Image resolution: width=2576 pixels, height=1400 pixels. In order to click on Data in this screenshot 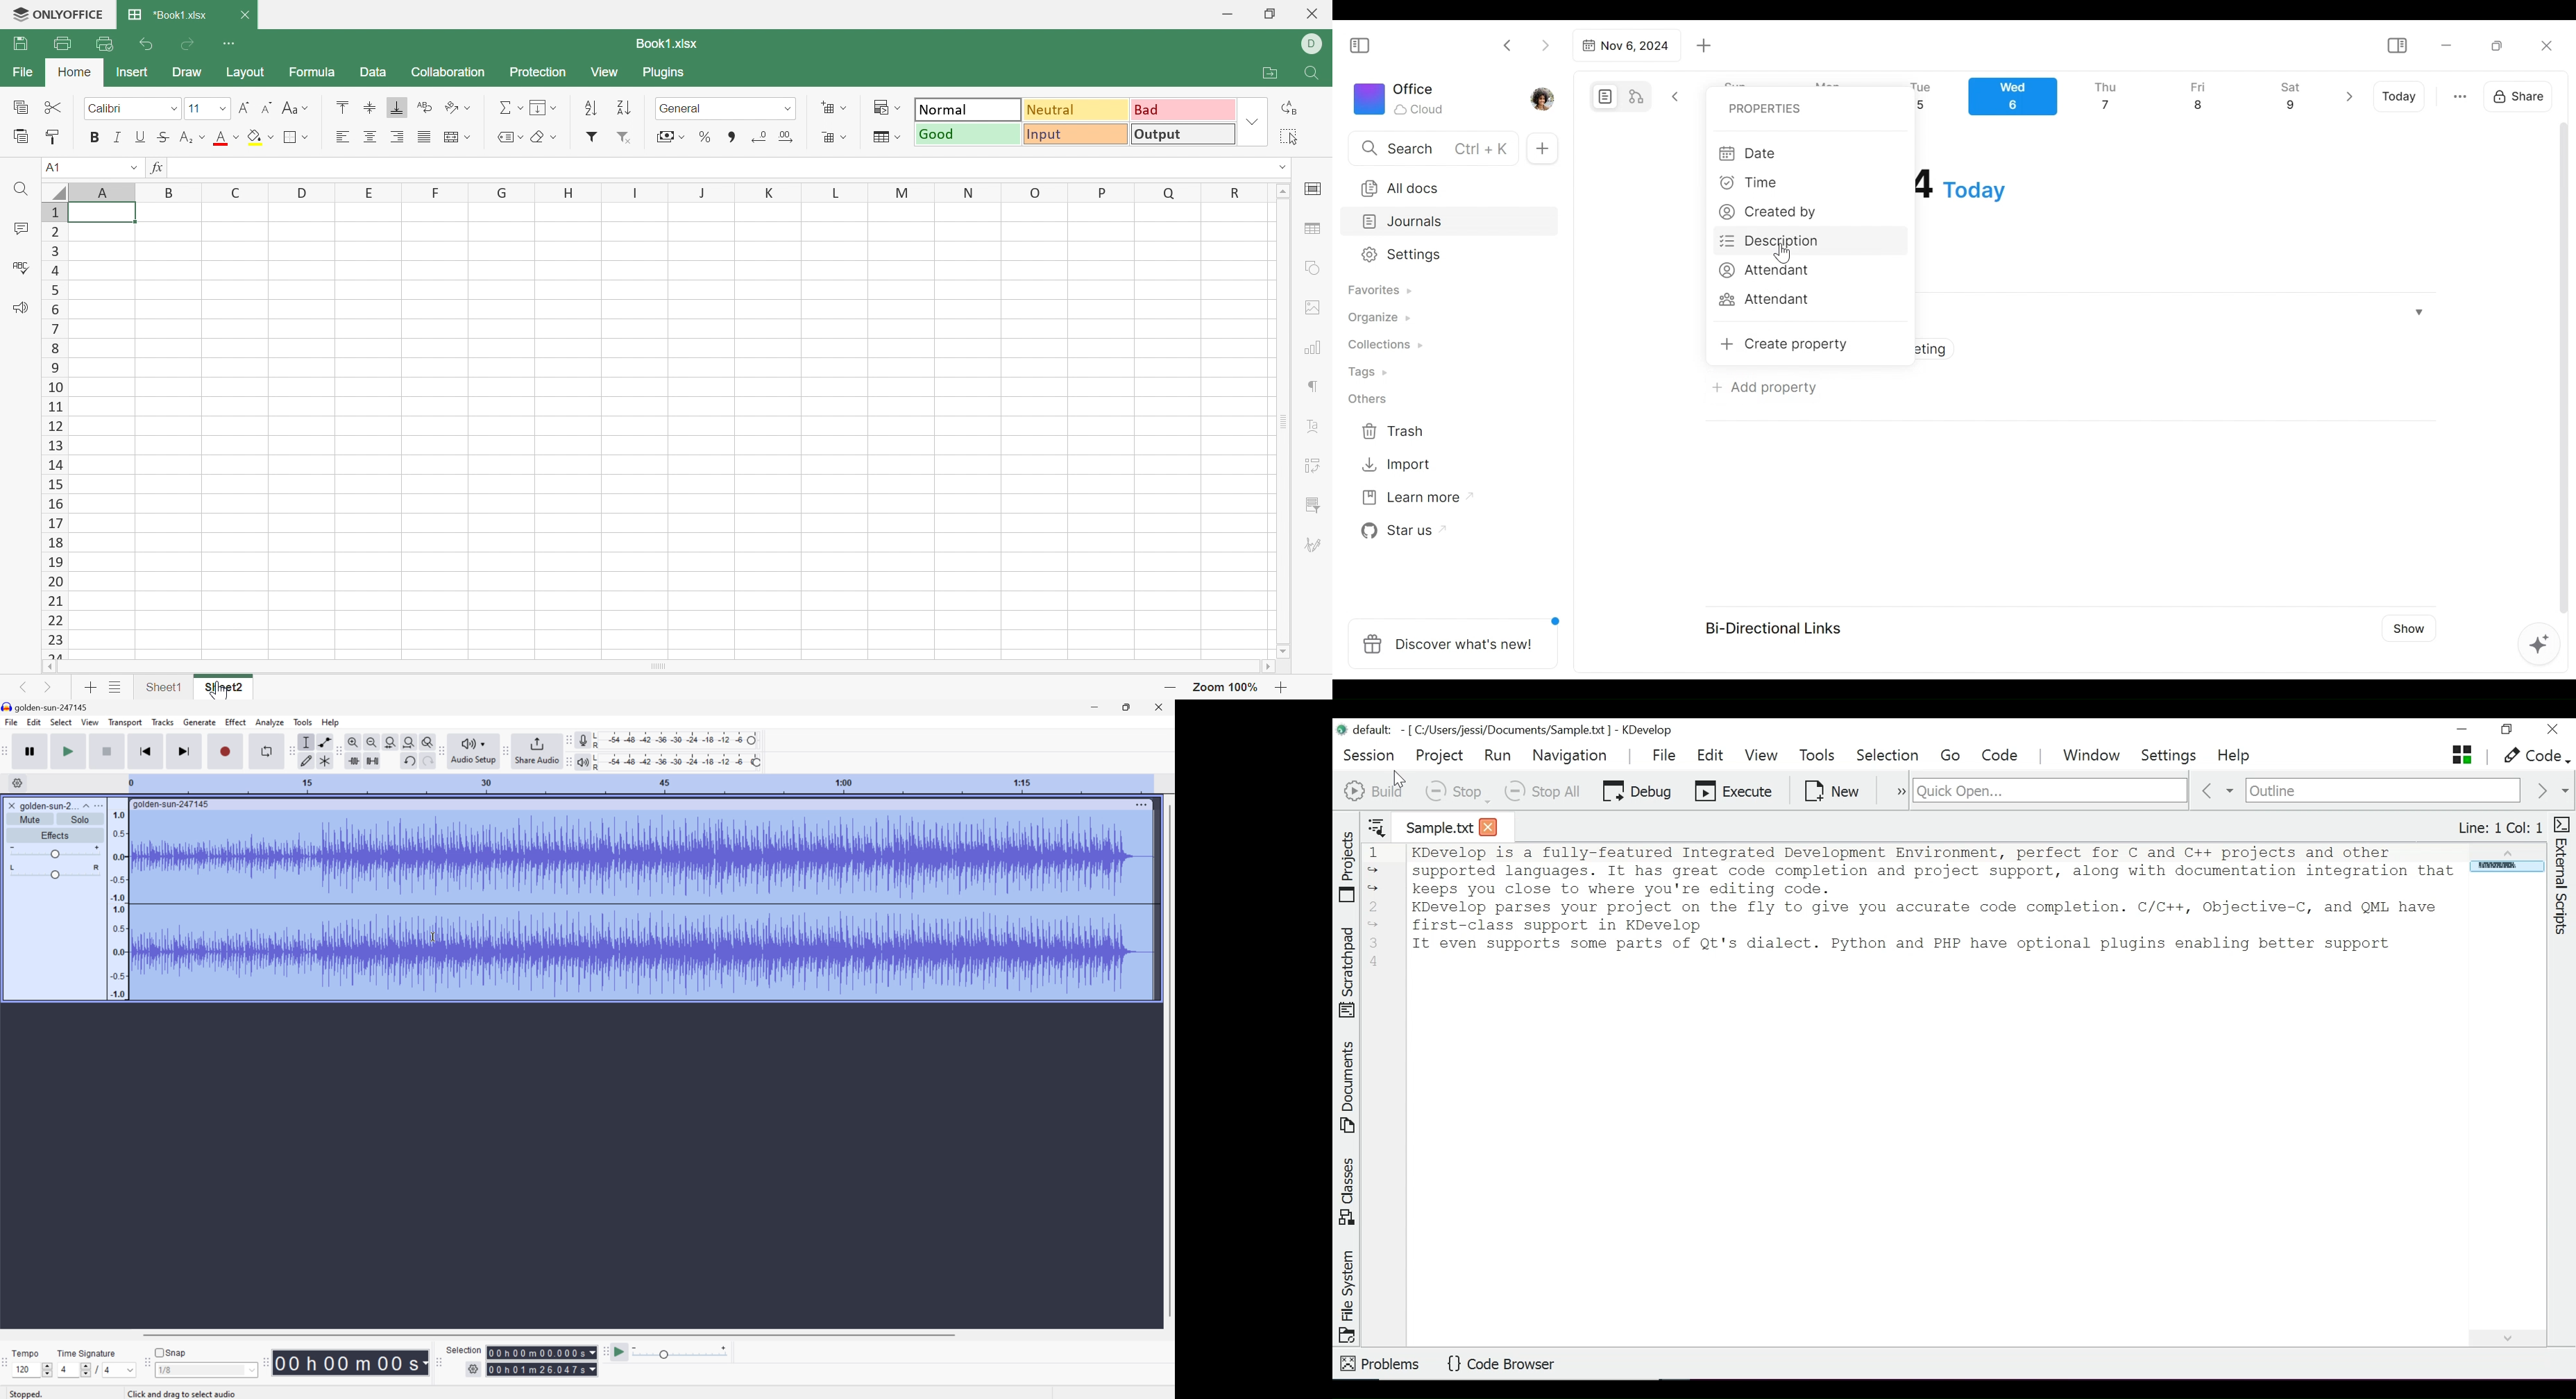, I will do `click(371, 71)`.